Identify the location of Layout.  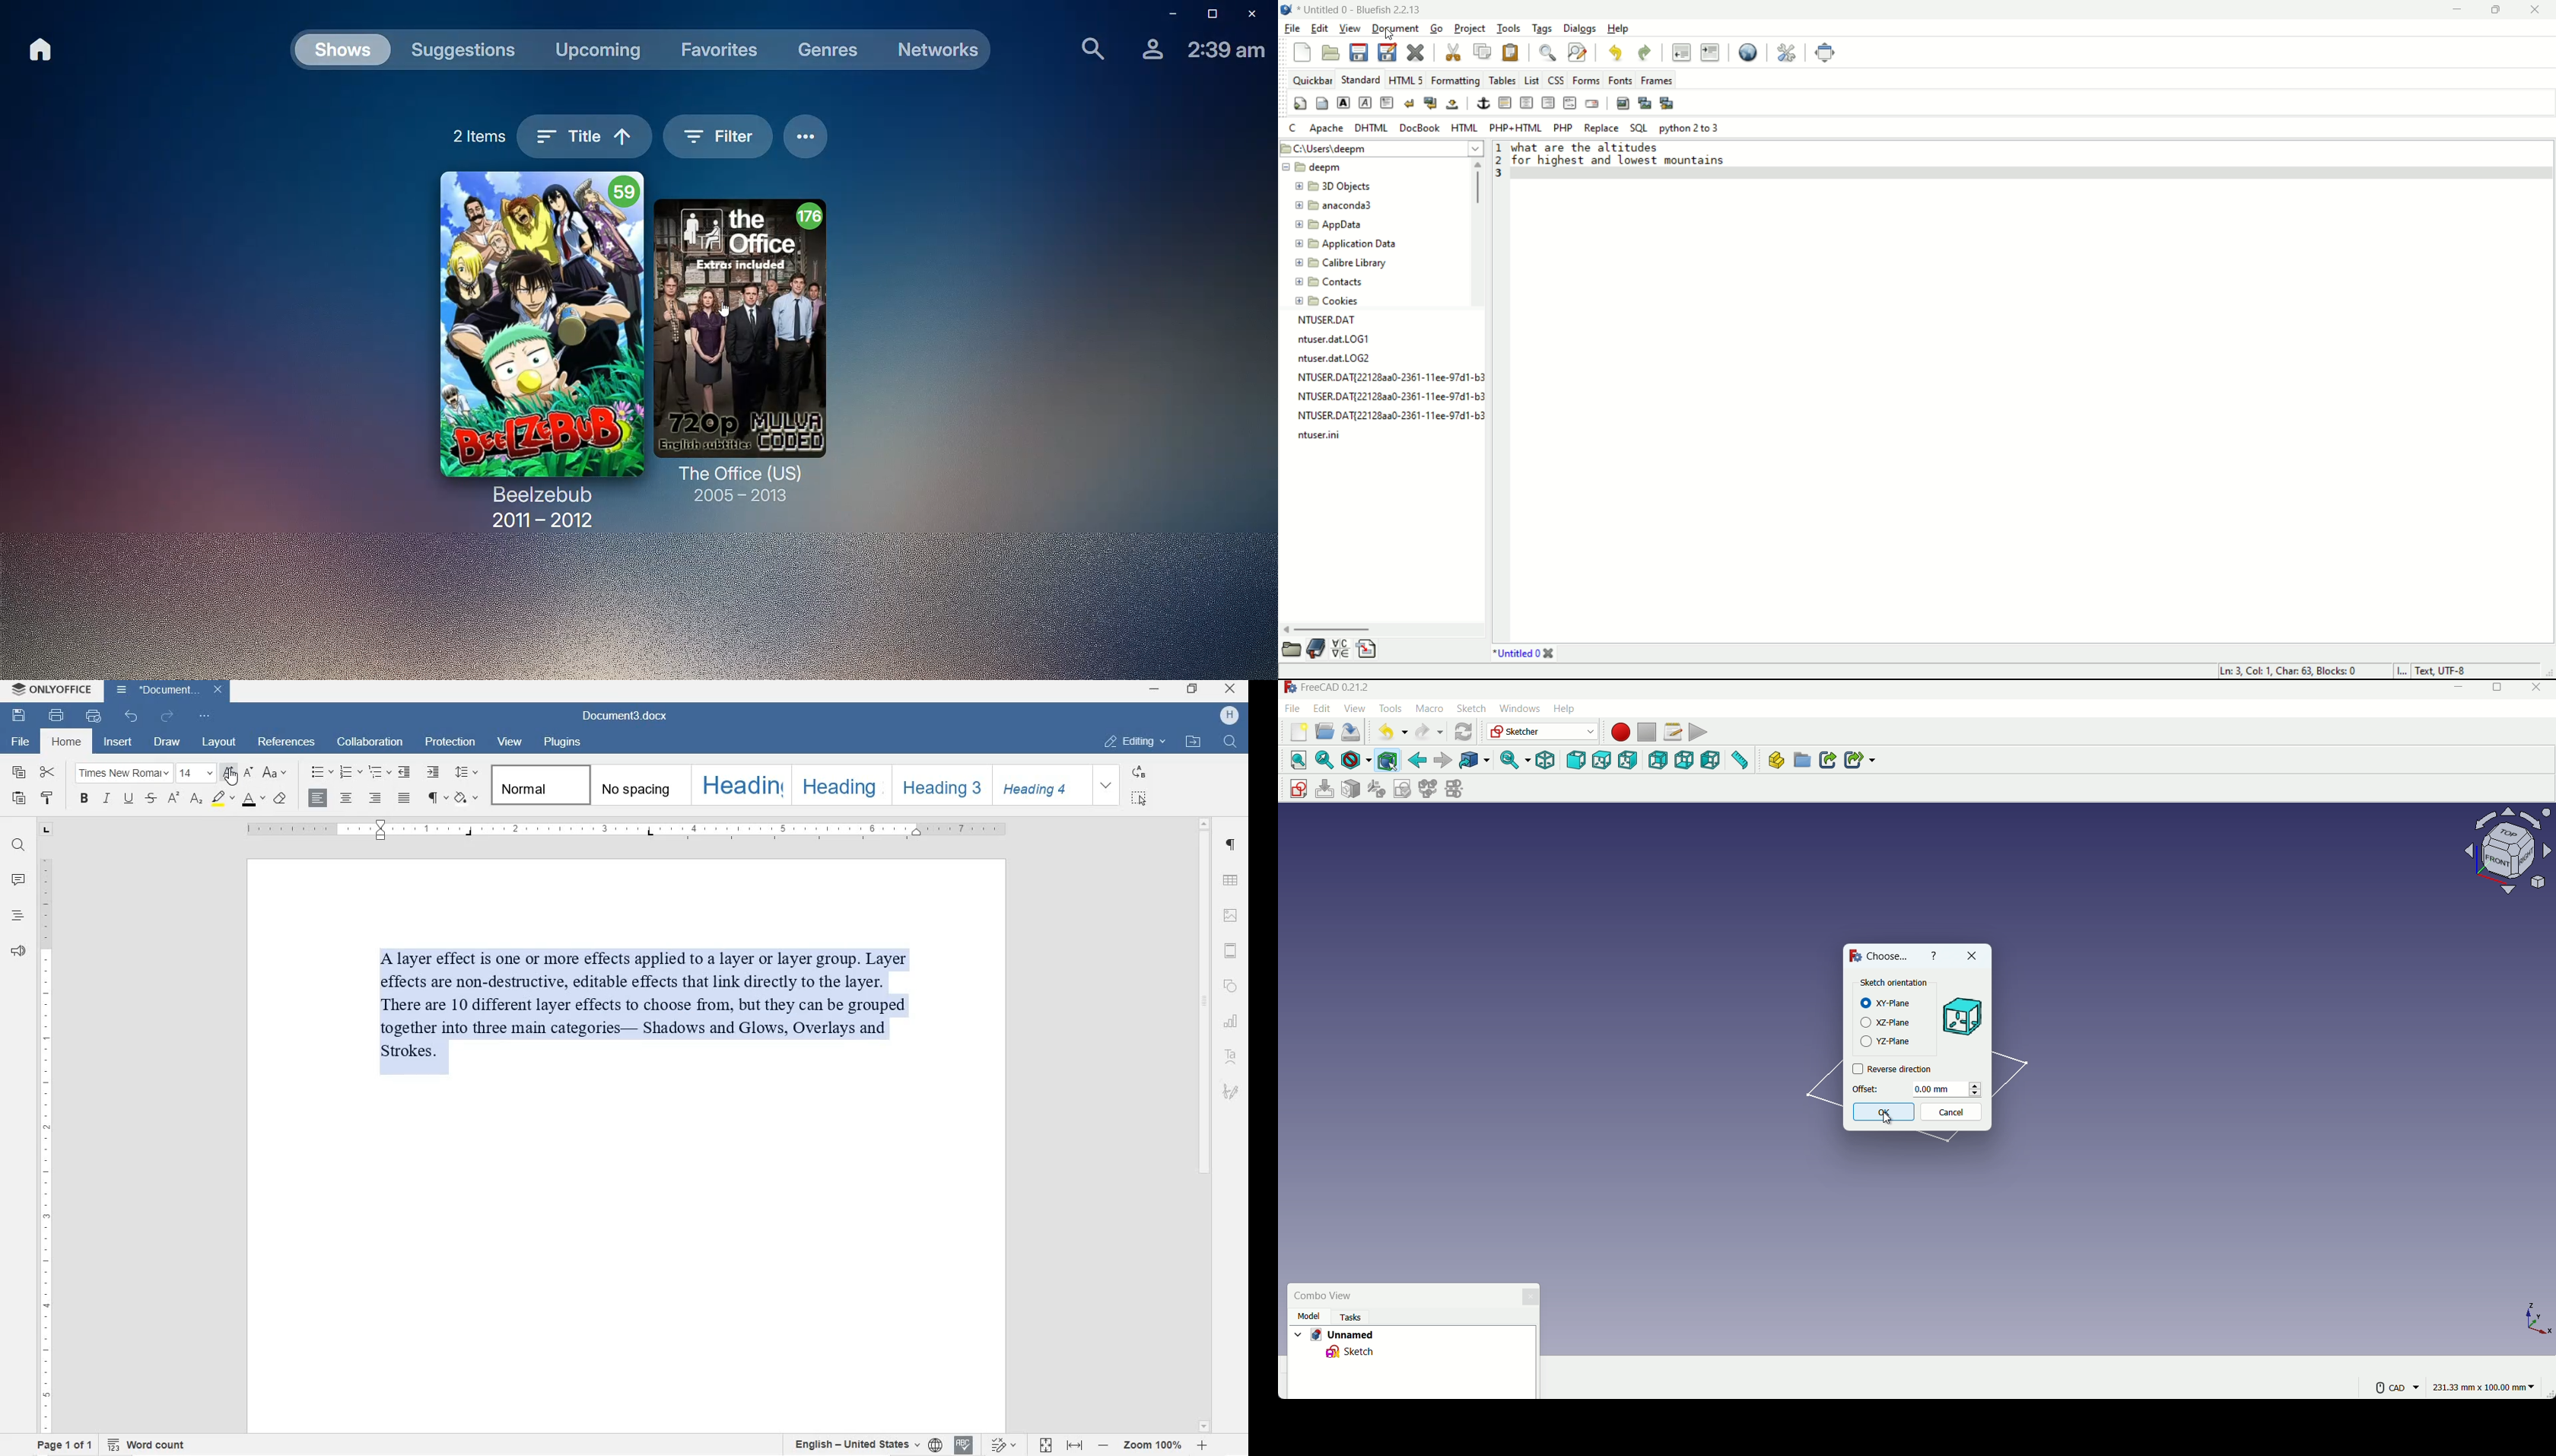
(219, 743).